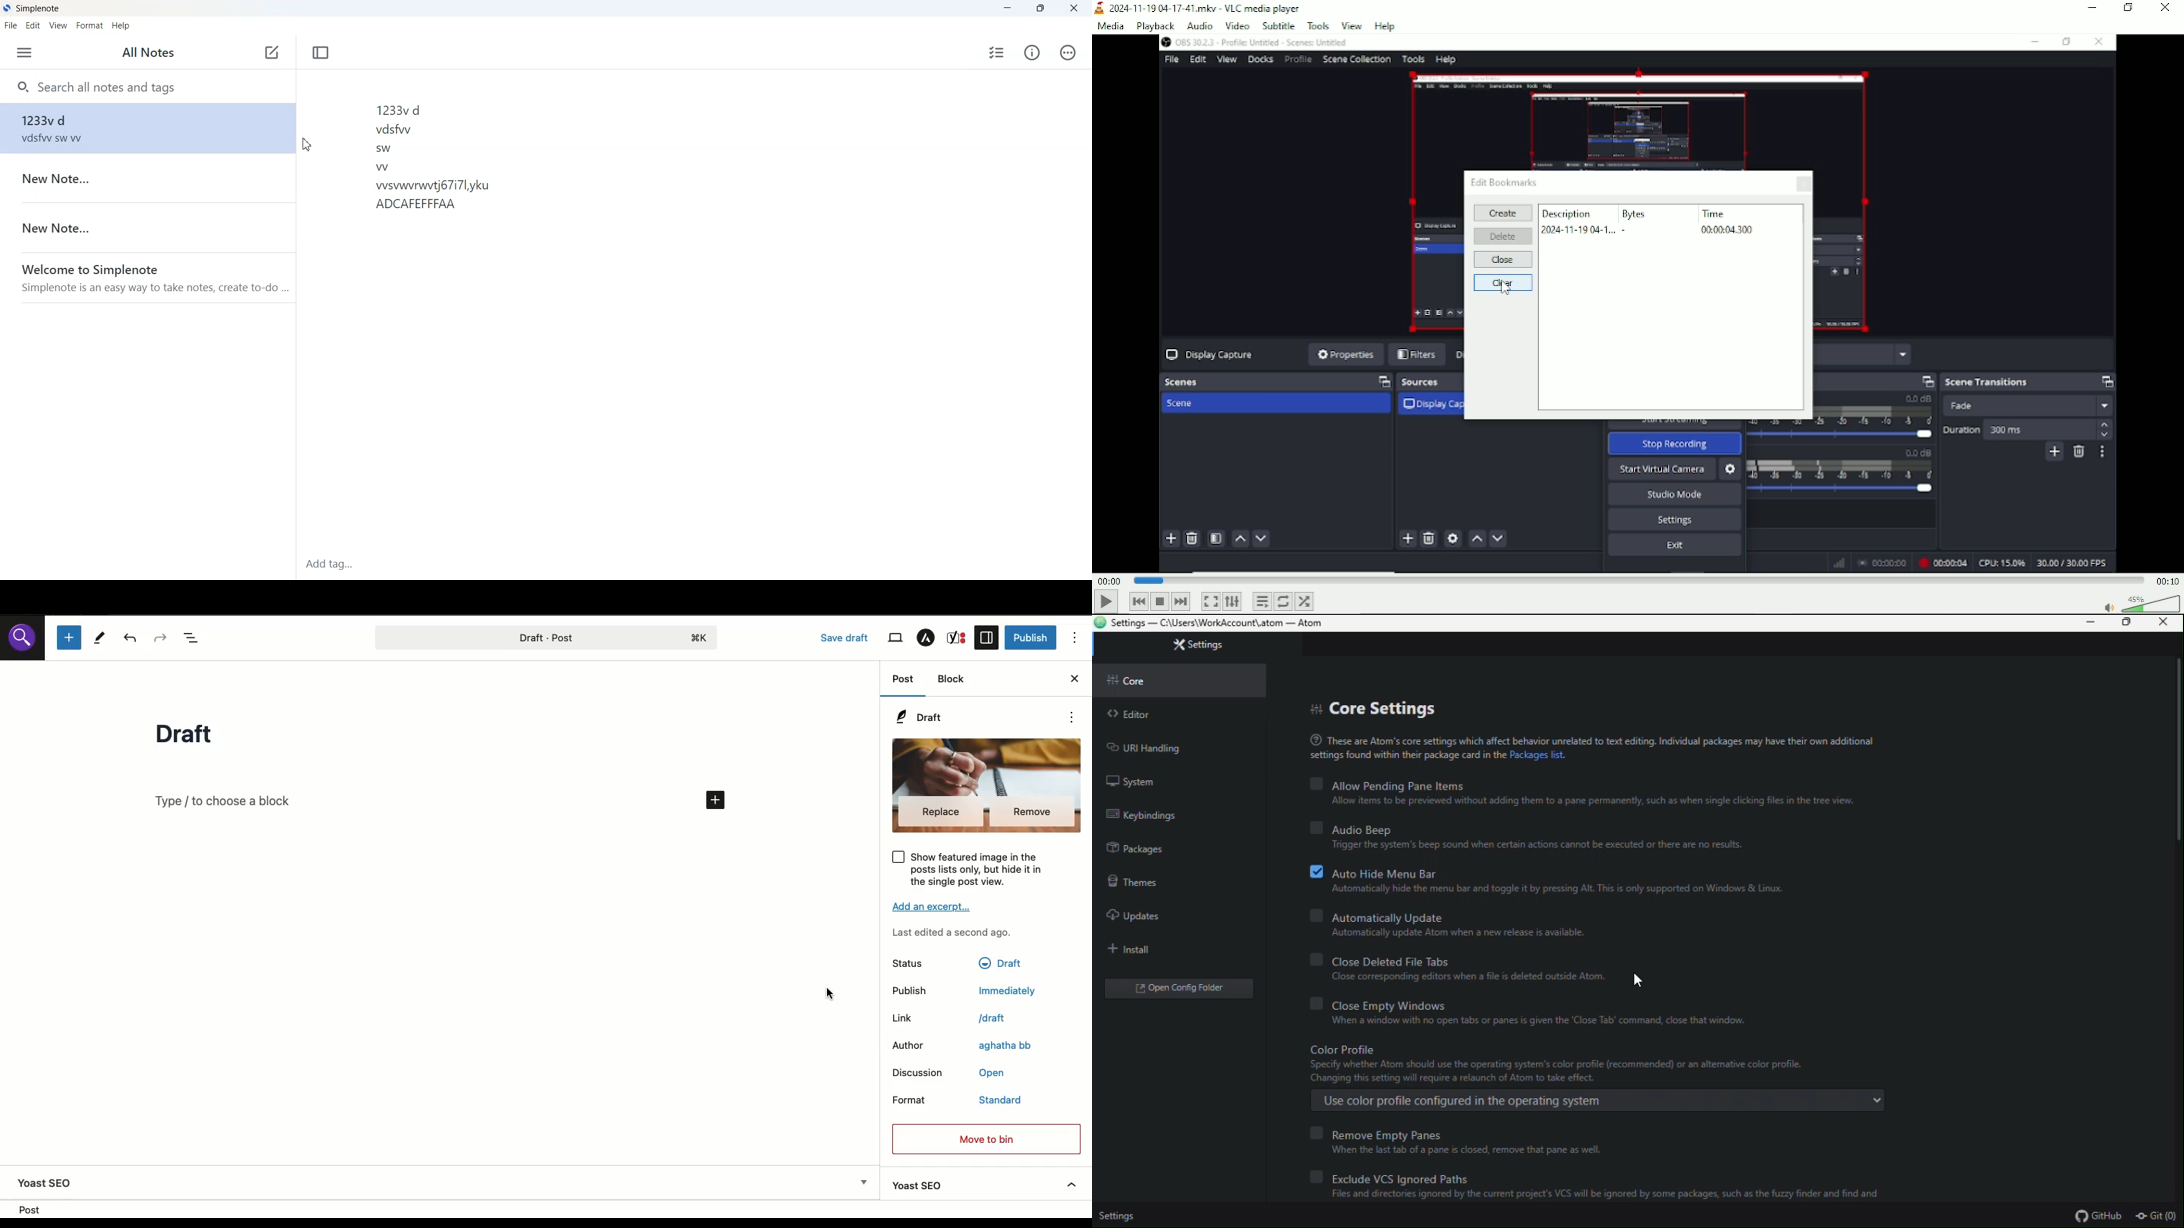 This screenshot has height=1232, width=2184. Describe the element at coordinates (22, 639) in the screenshot. I see `search` at that location.